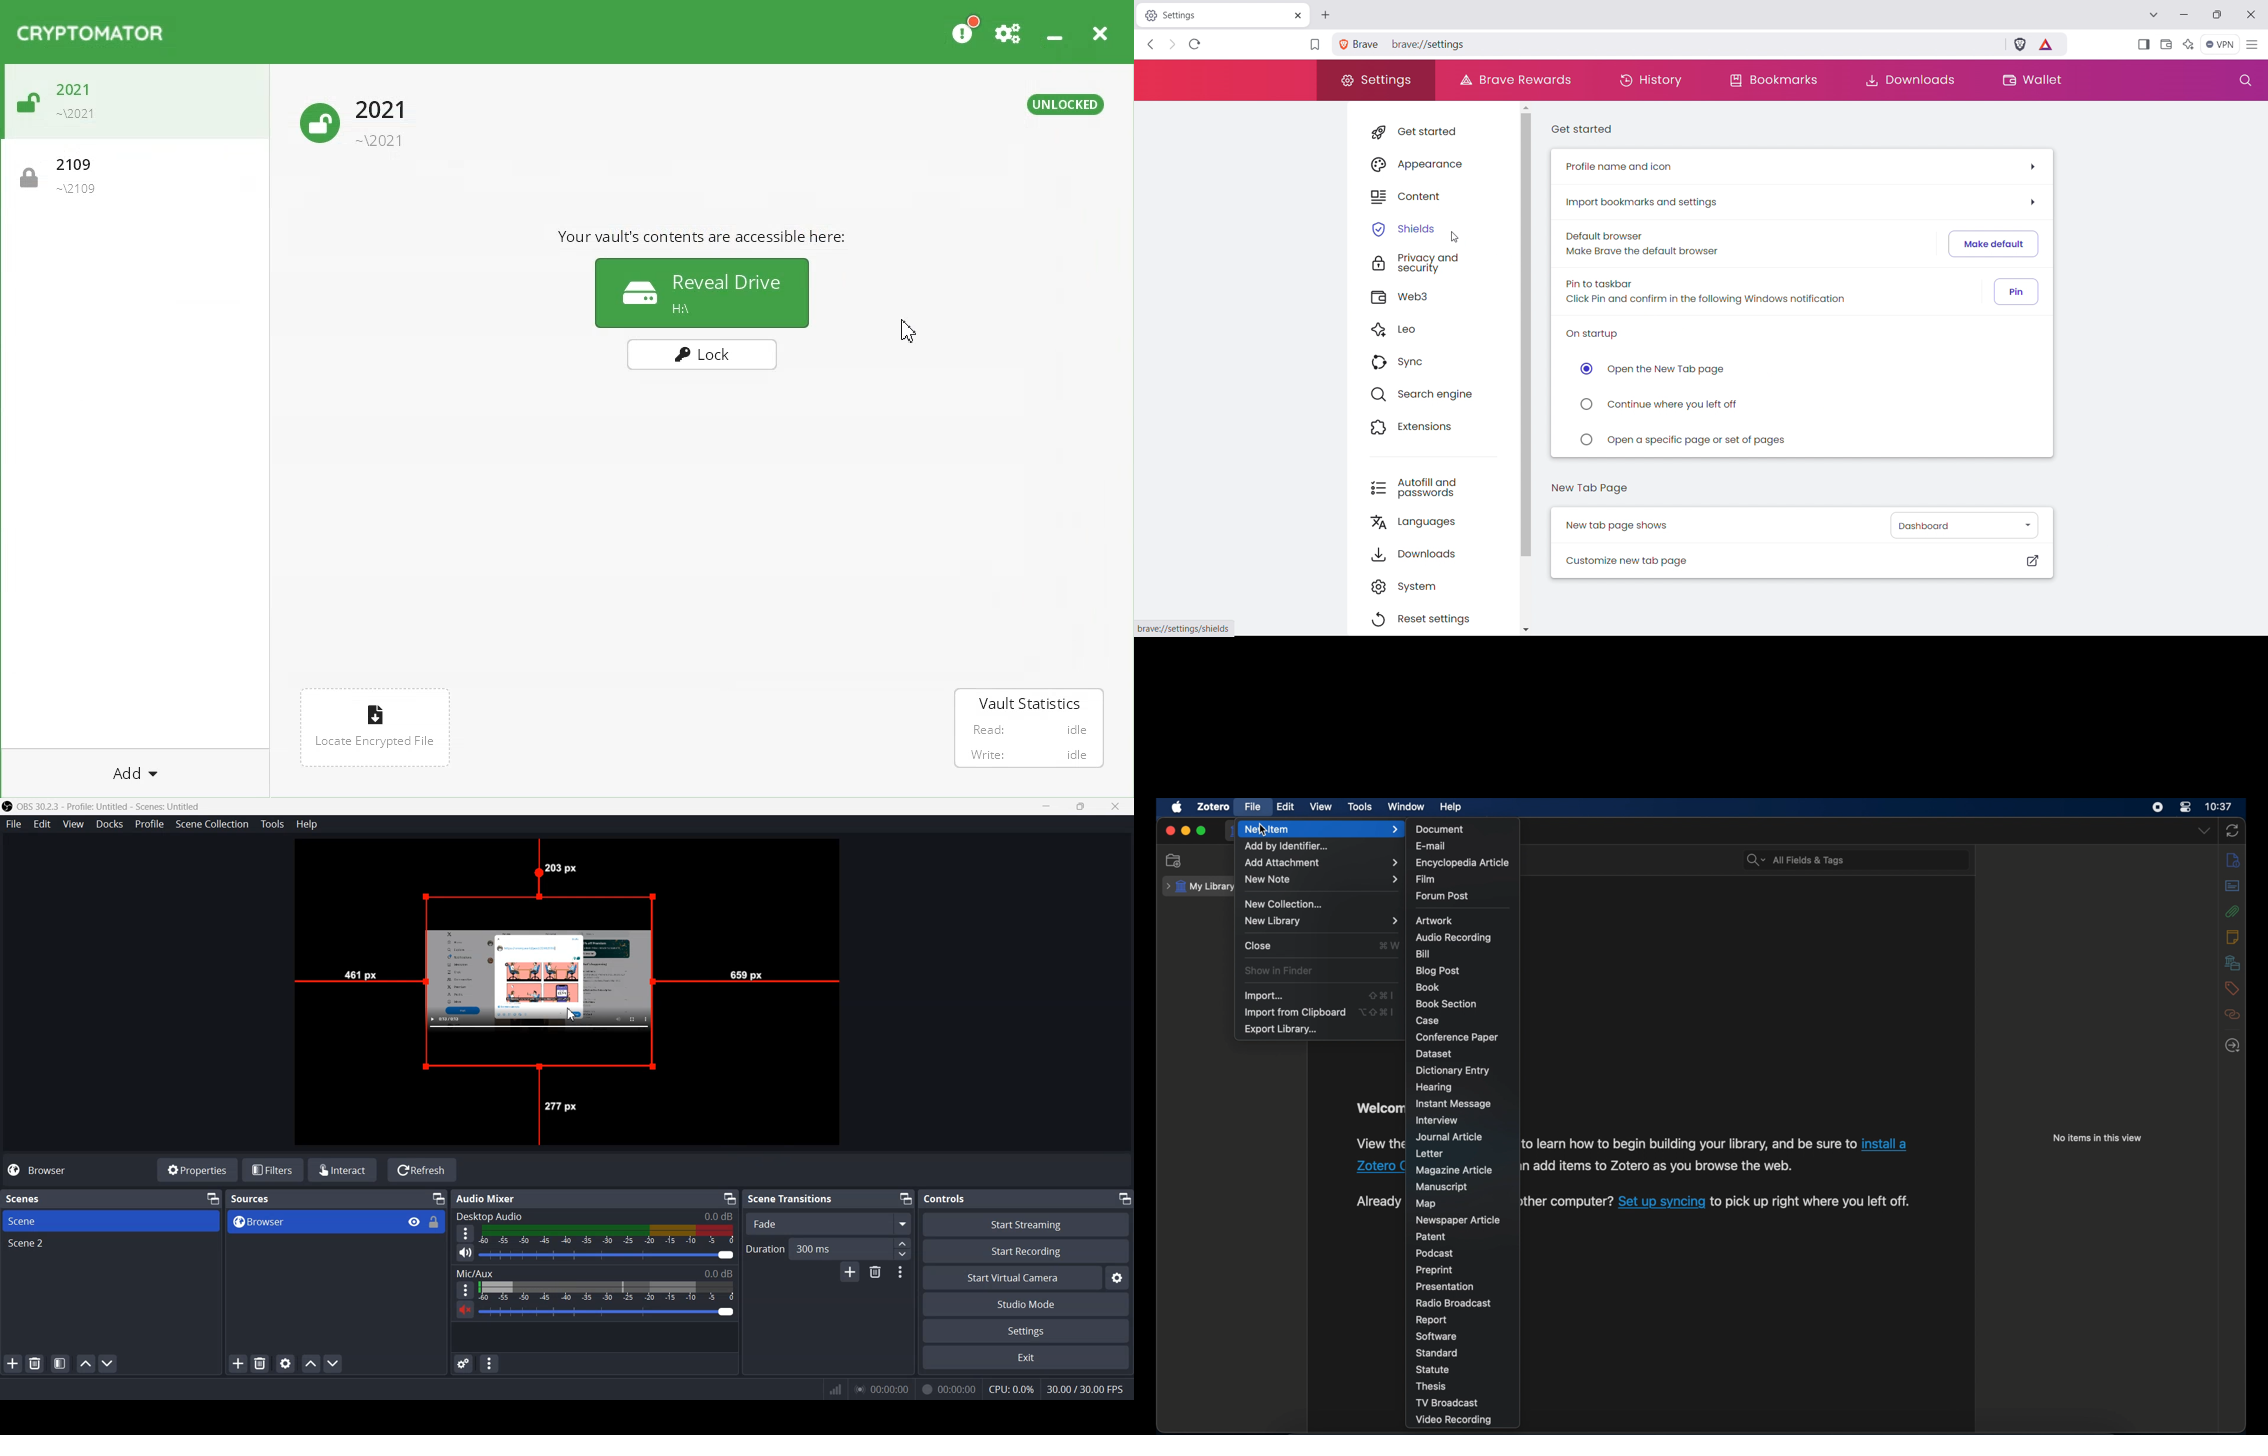 The image size is (2268, 1456). Describe the element at coordinates (1425, 1204) in the screenshot. I see `map` at that location.